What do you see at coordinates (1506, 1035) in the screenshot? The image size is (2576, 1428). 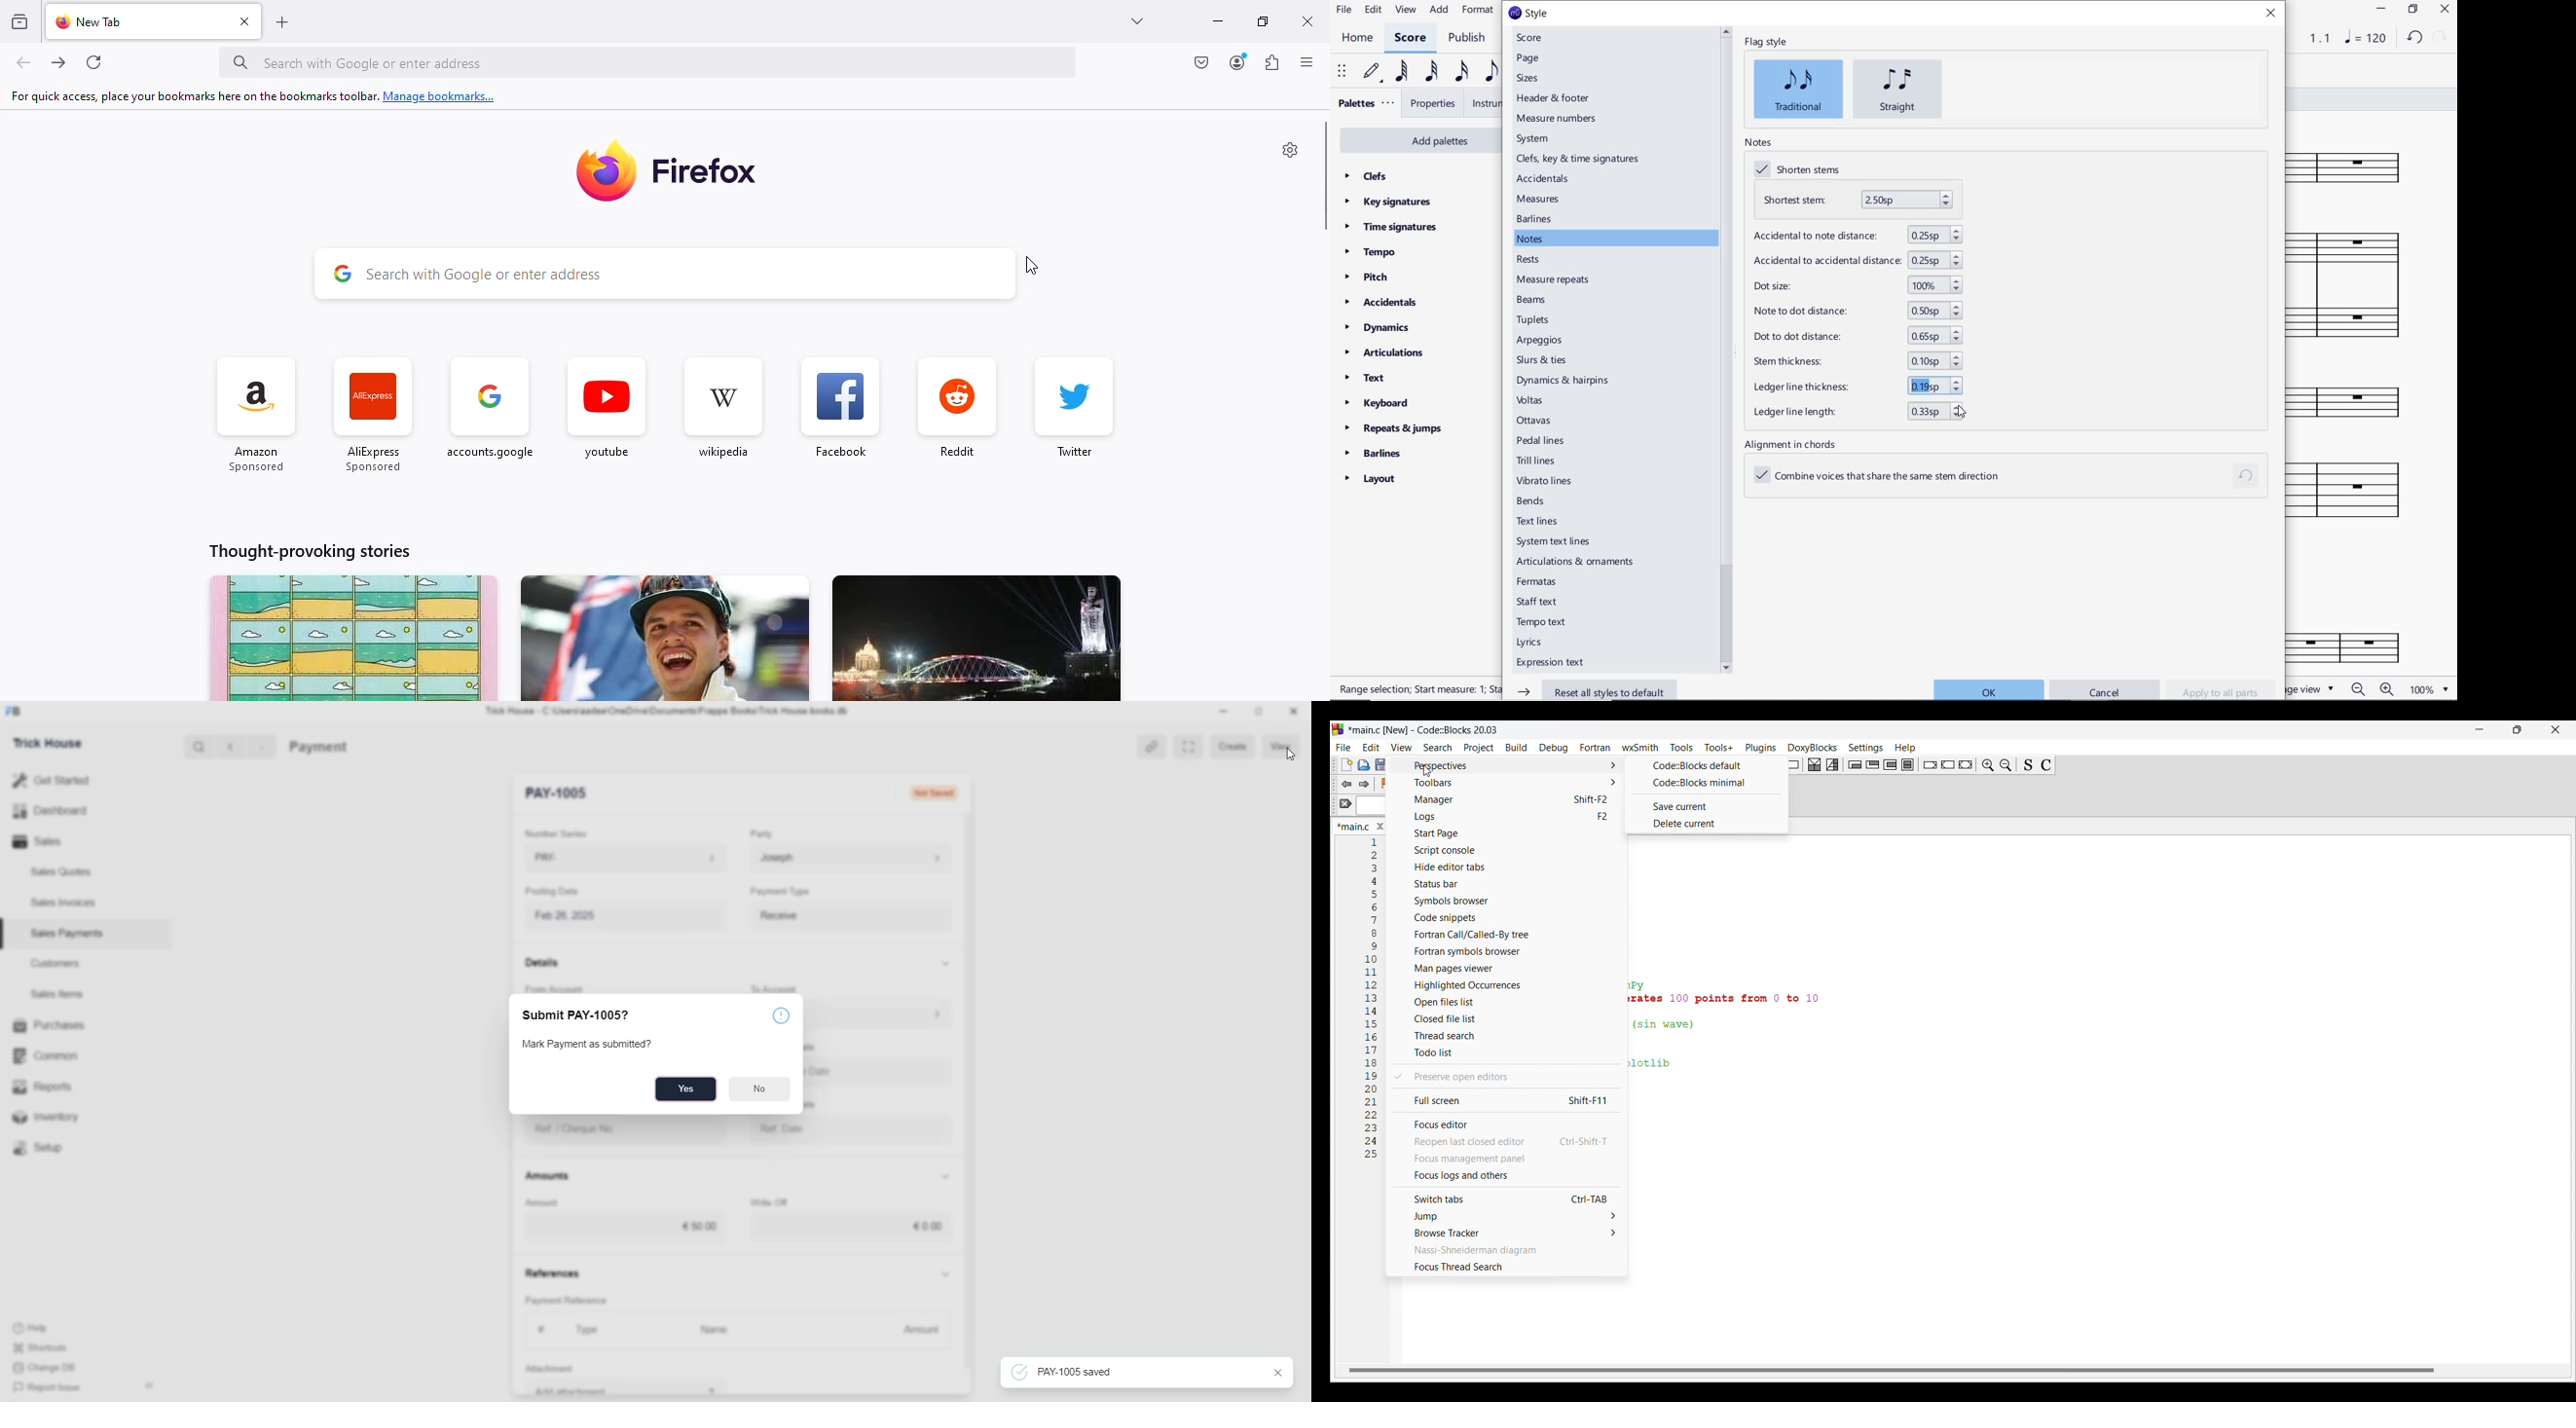 I see `Thread search` at bounding box center [1506, 1035].